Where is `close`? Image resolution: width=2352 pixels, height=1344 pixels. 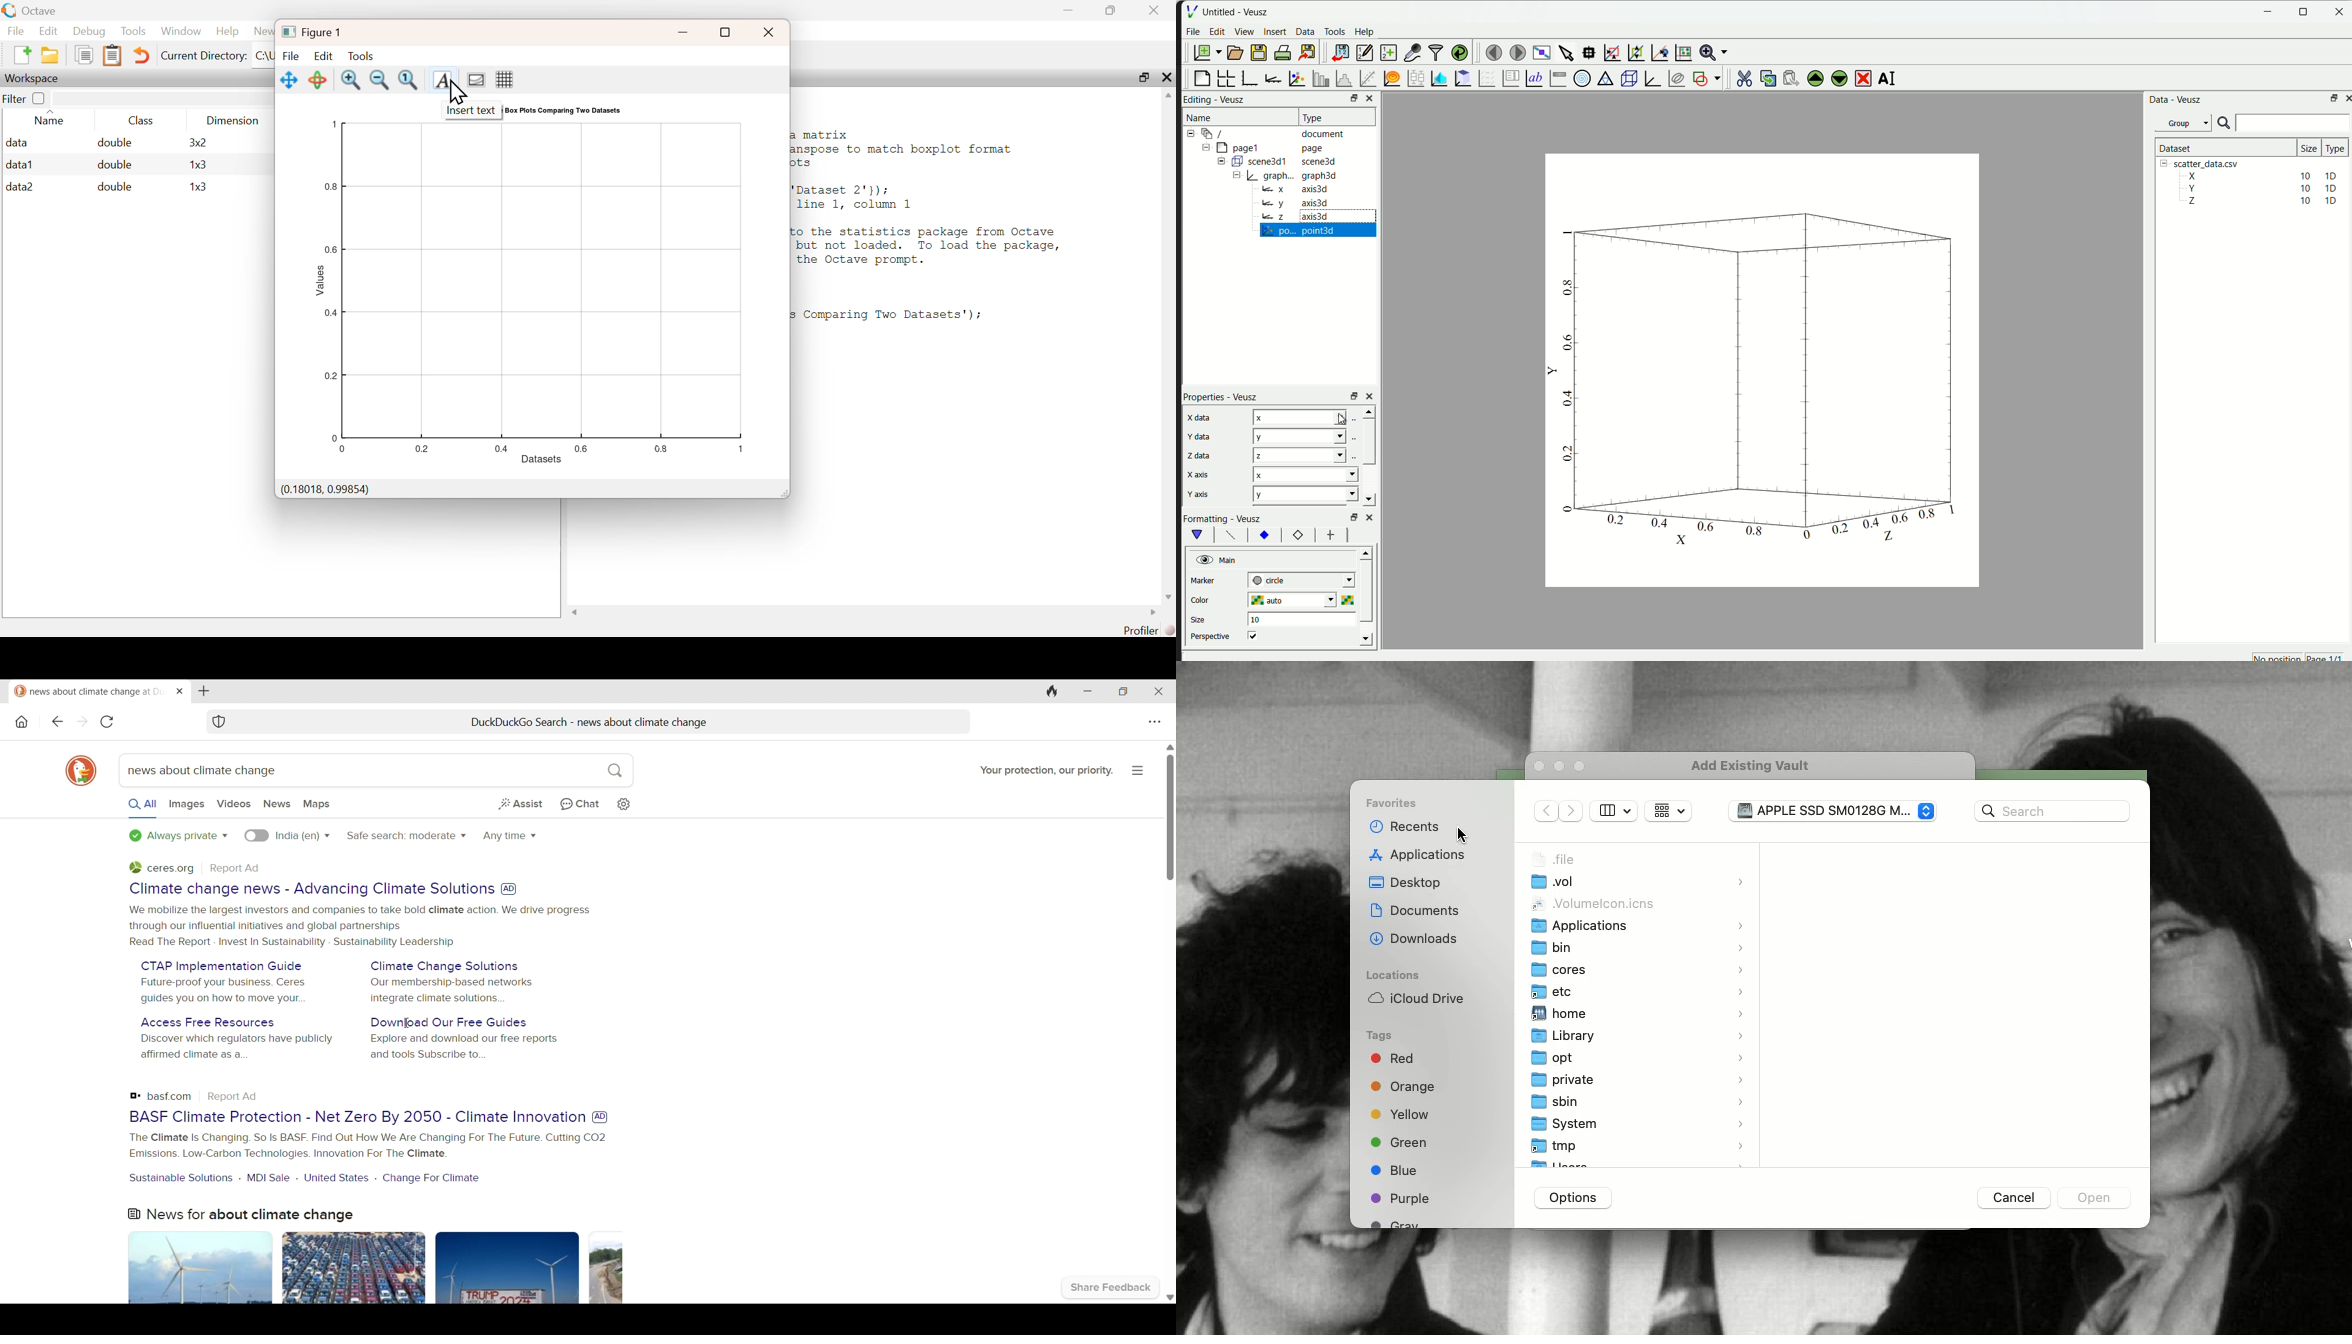 close is located at coordinates (770, 31).